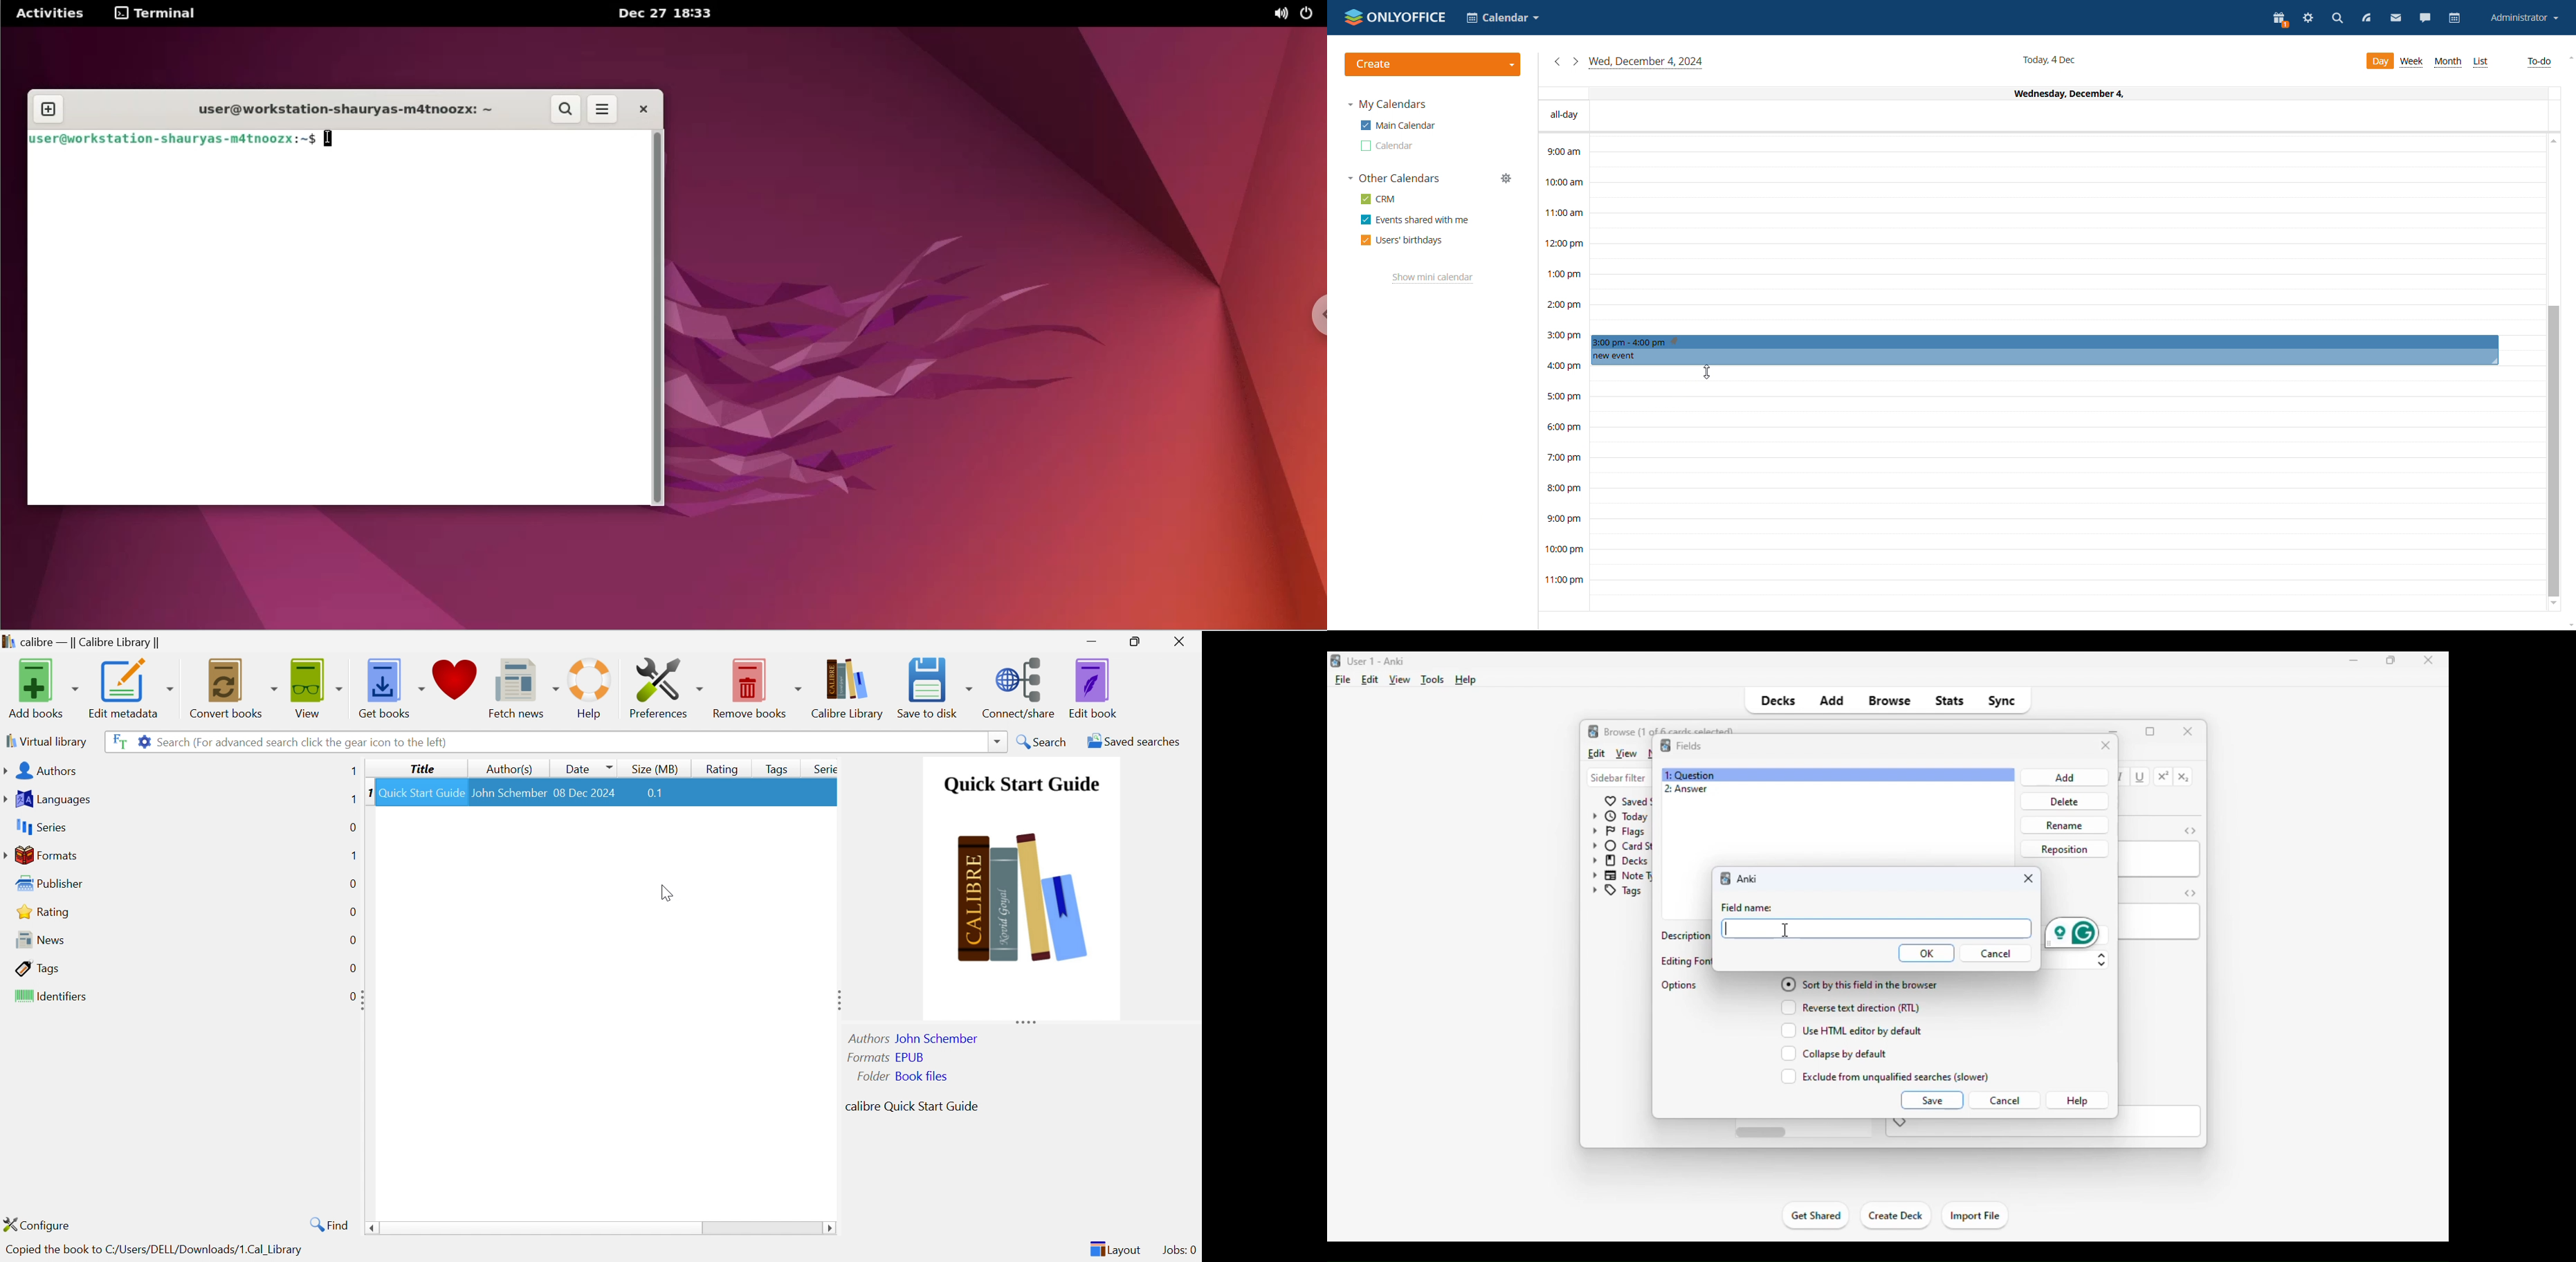 Image resolution: width=2576 pixels, height=1288 pixels. What do you see at coordinates (2568, 624) in the screenshot?
I see `scroll down` at bounding box center [2568, 624].